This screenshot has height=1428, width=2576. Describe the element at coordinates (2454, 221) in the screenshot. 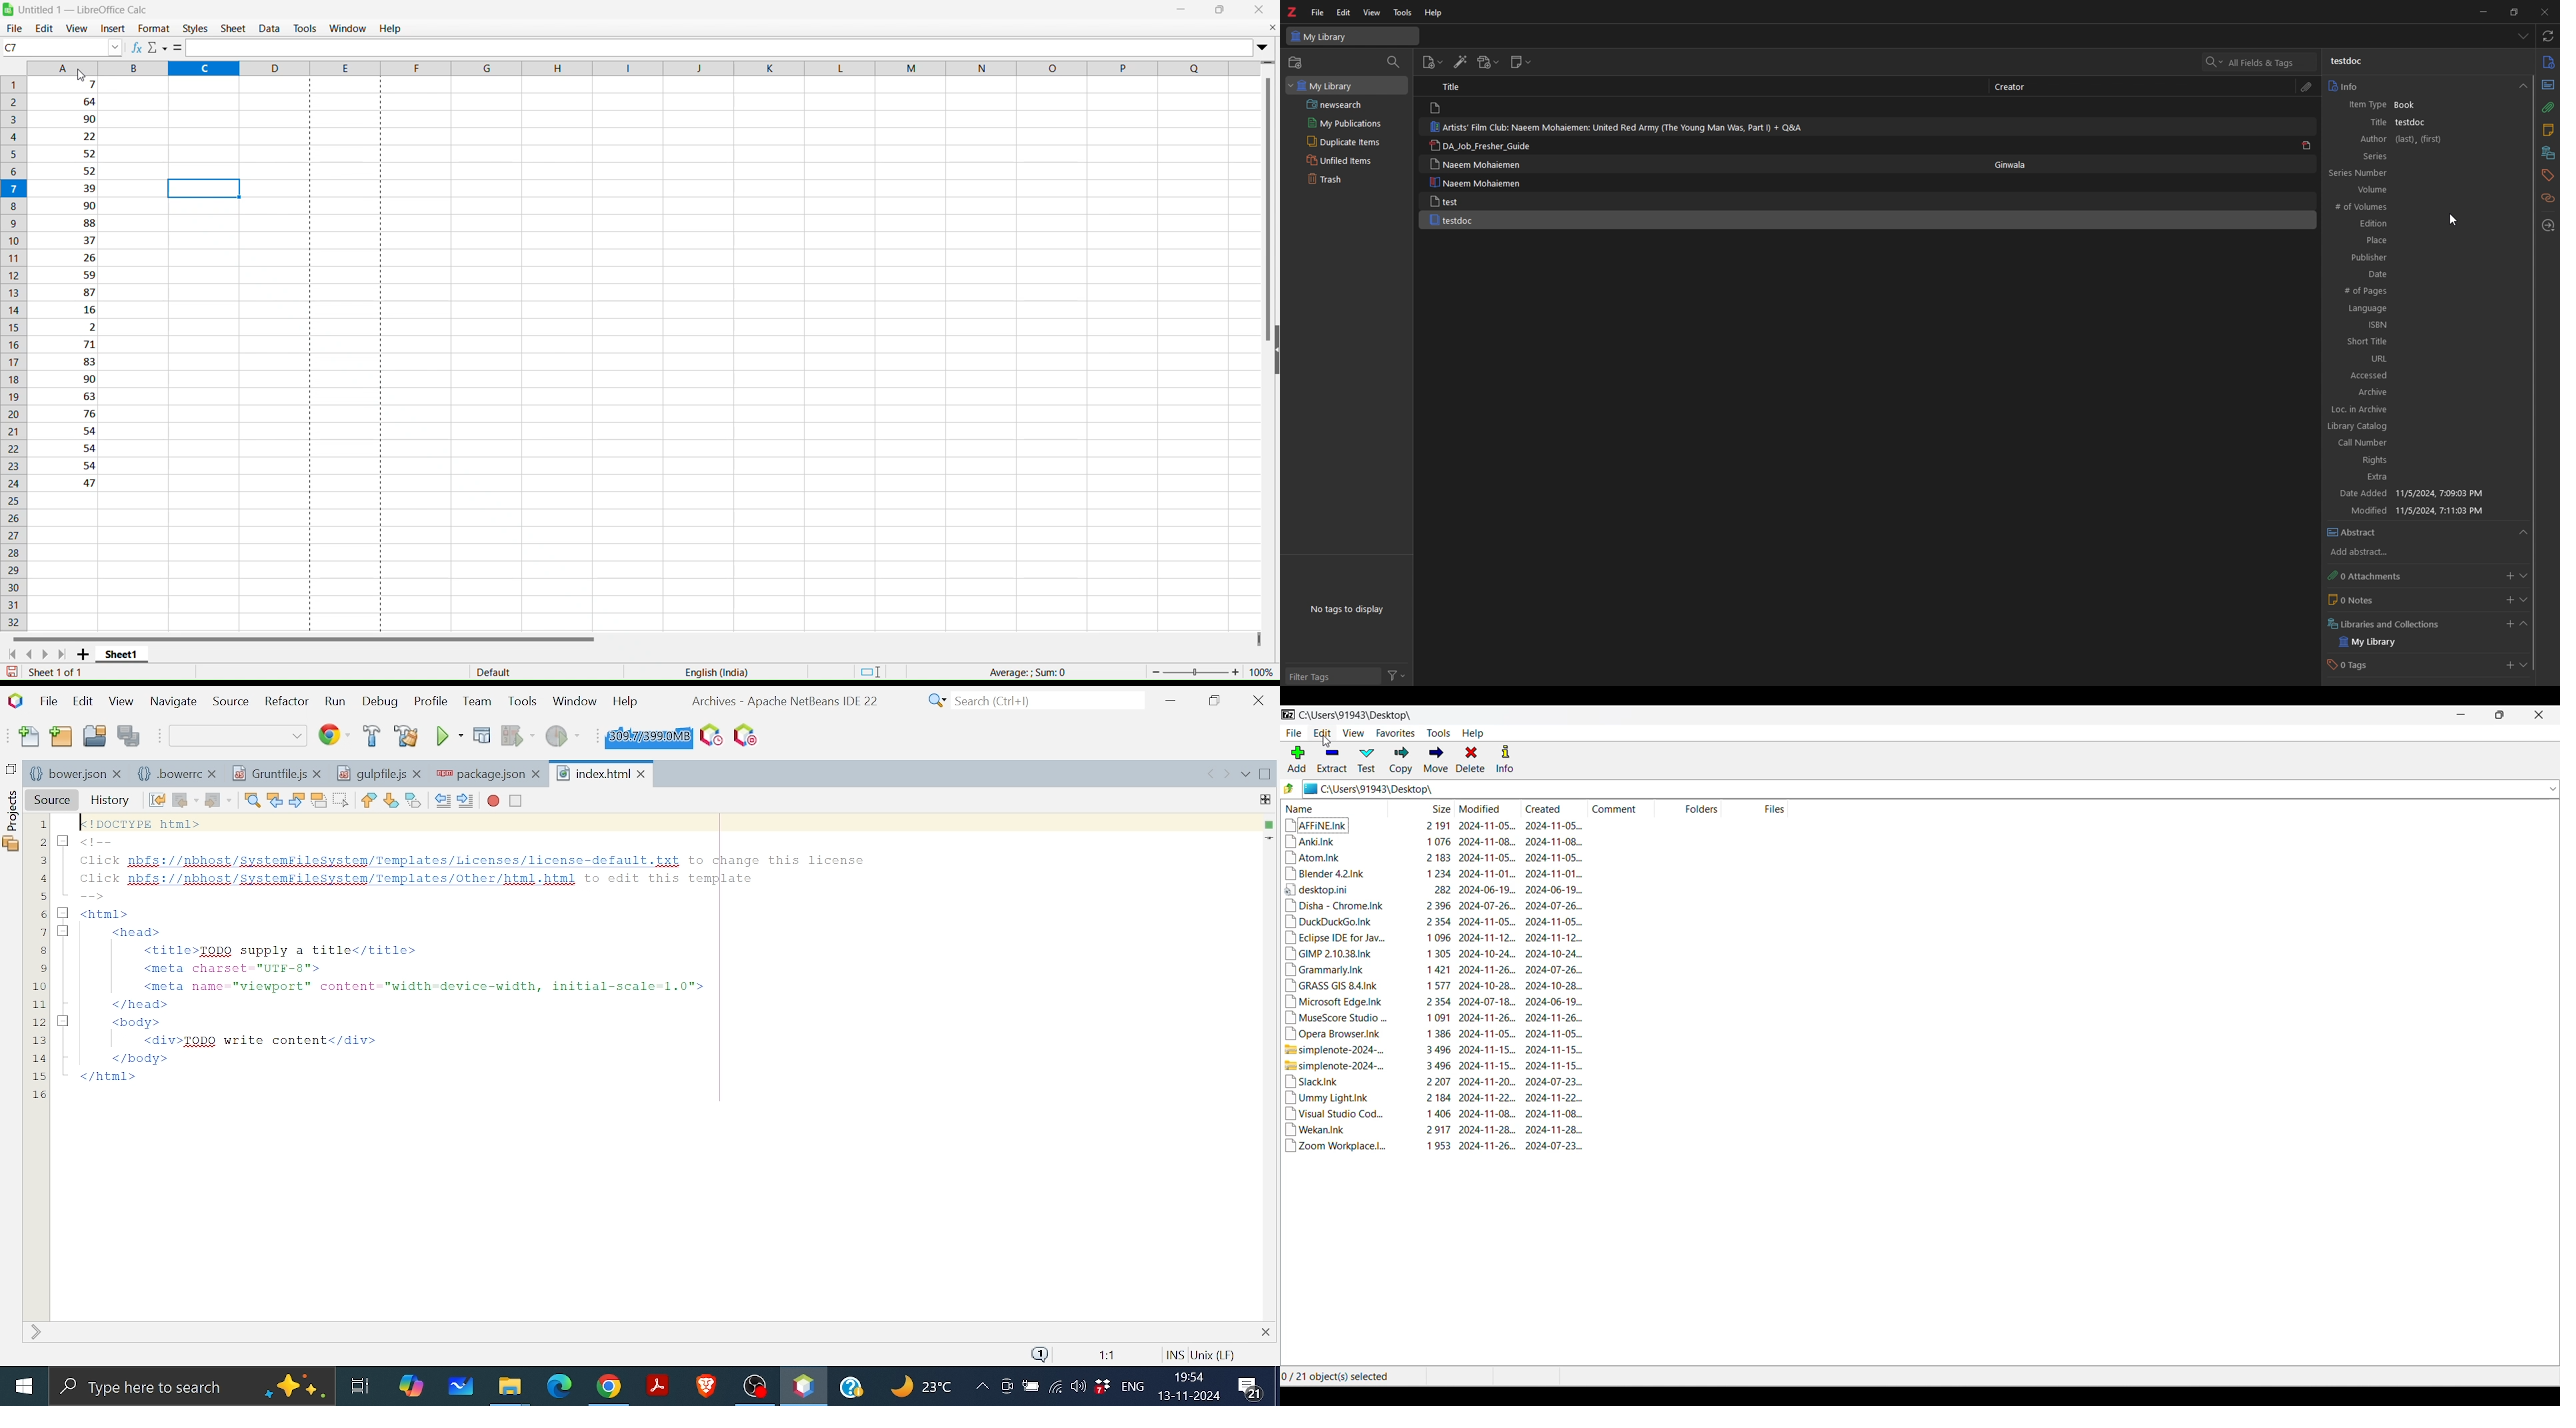

I see `cursor` at that location.